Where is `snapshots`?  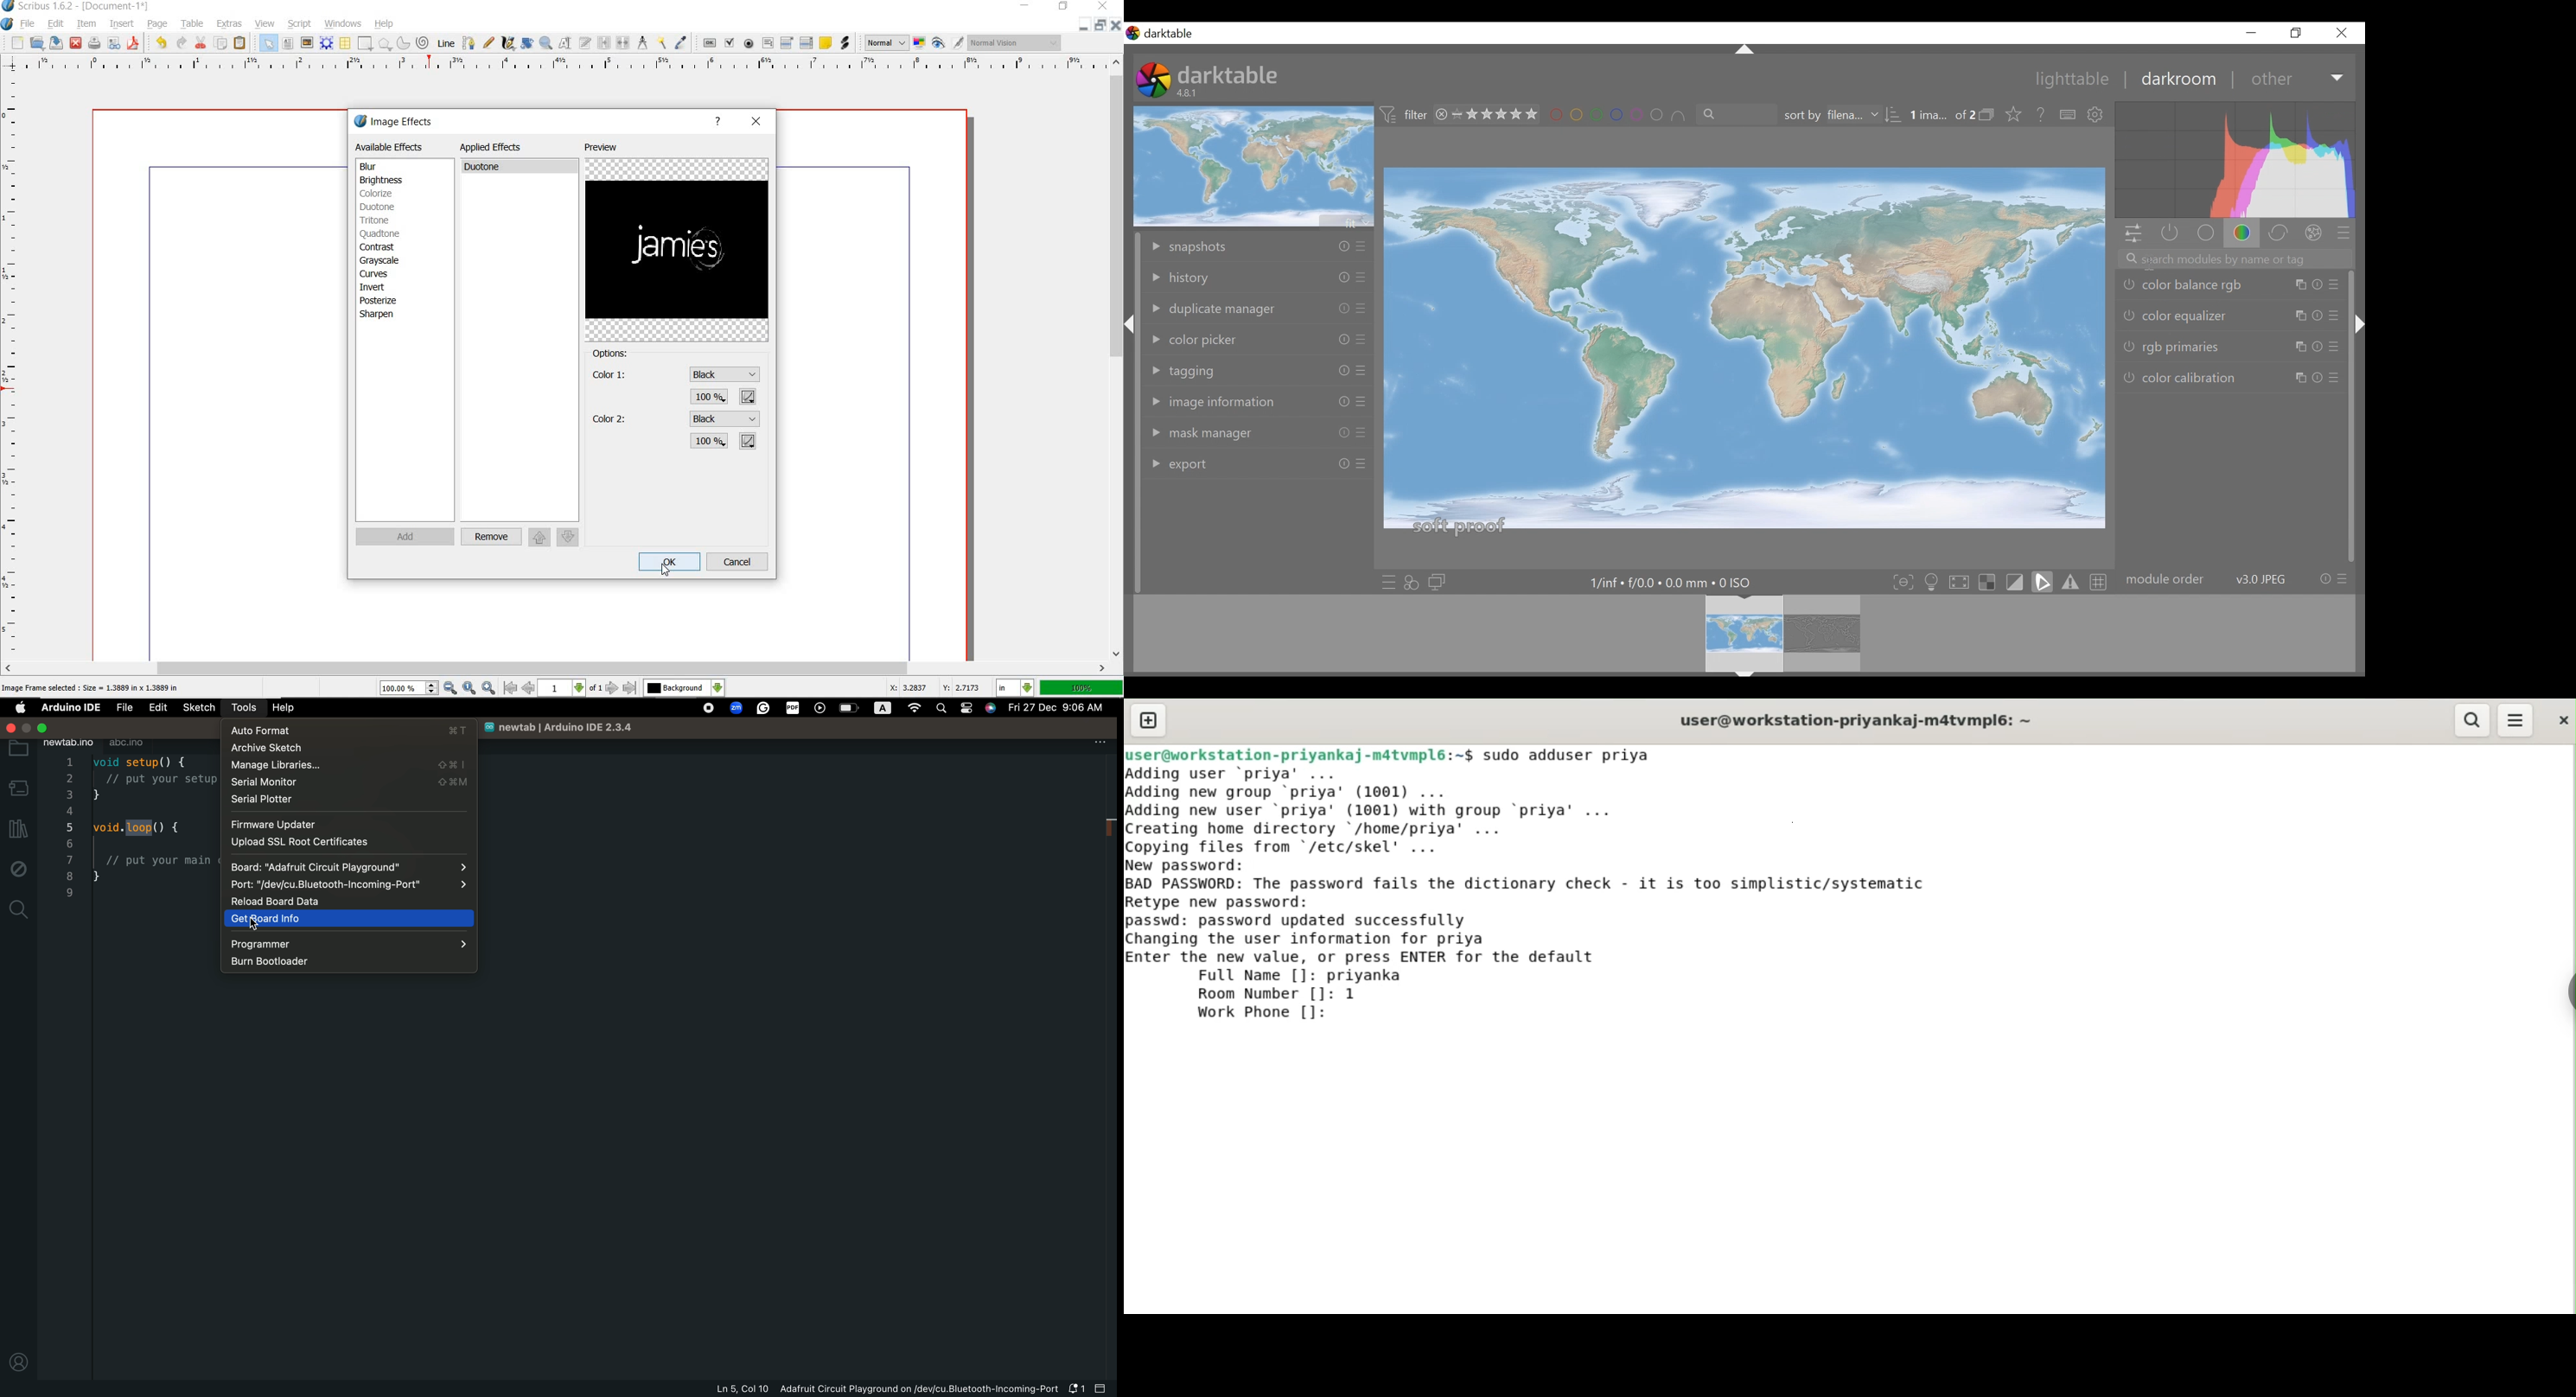
snapshots is located at coordinates (1258, 245).